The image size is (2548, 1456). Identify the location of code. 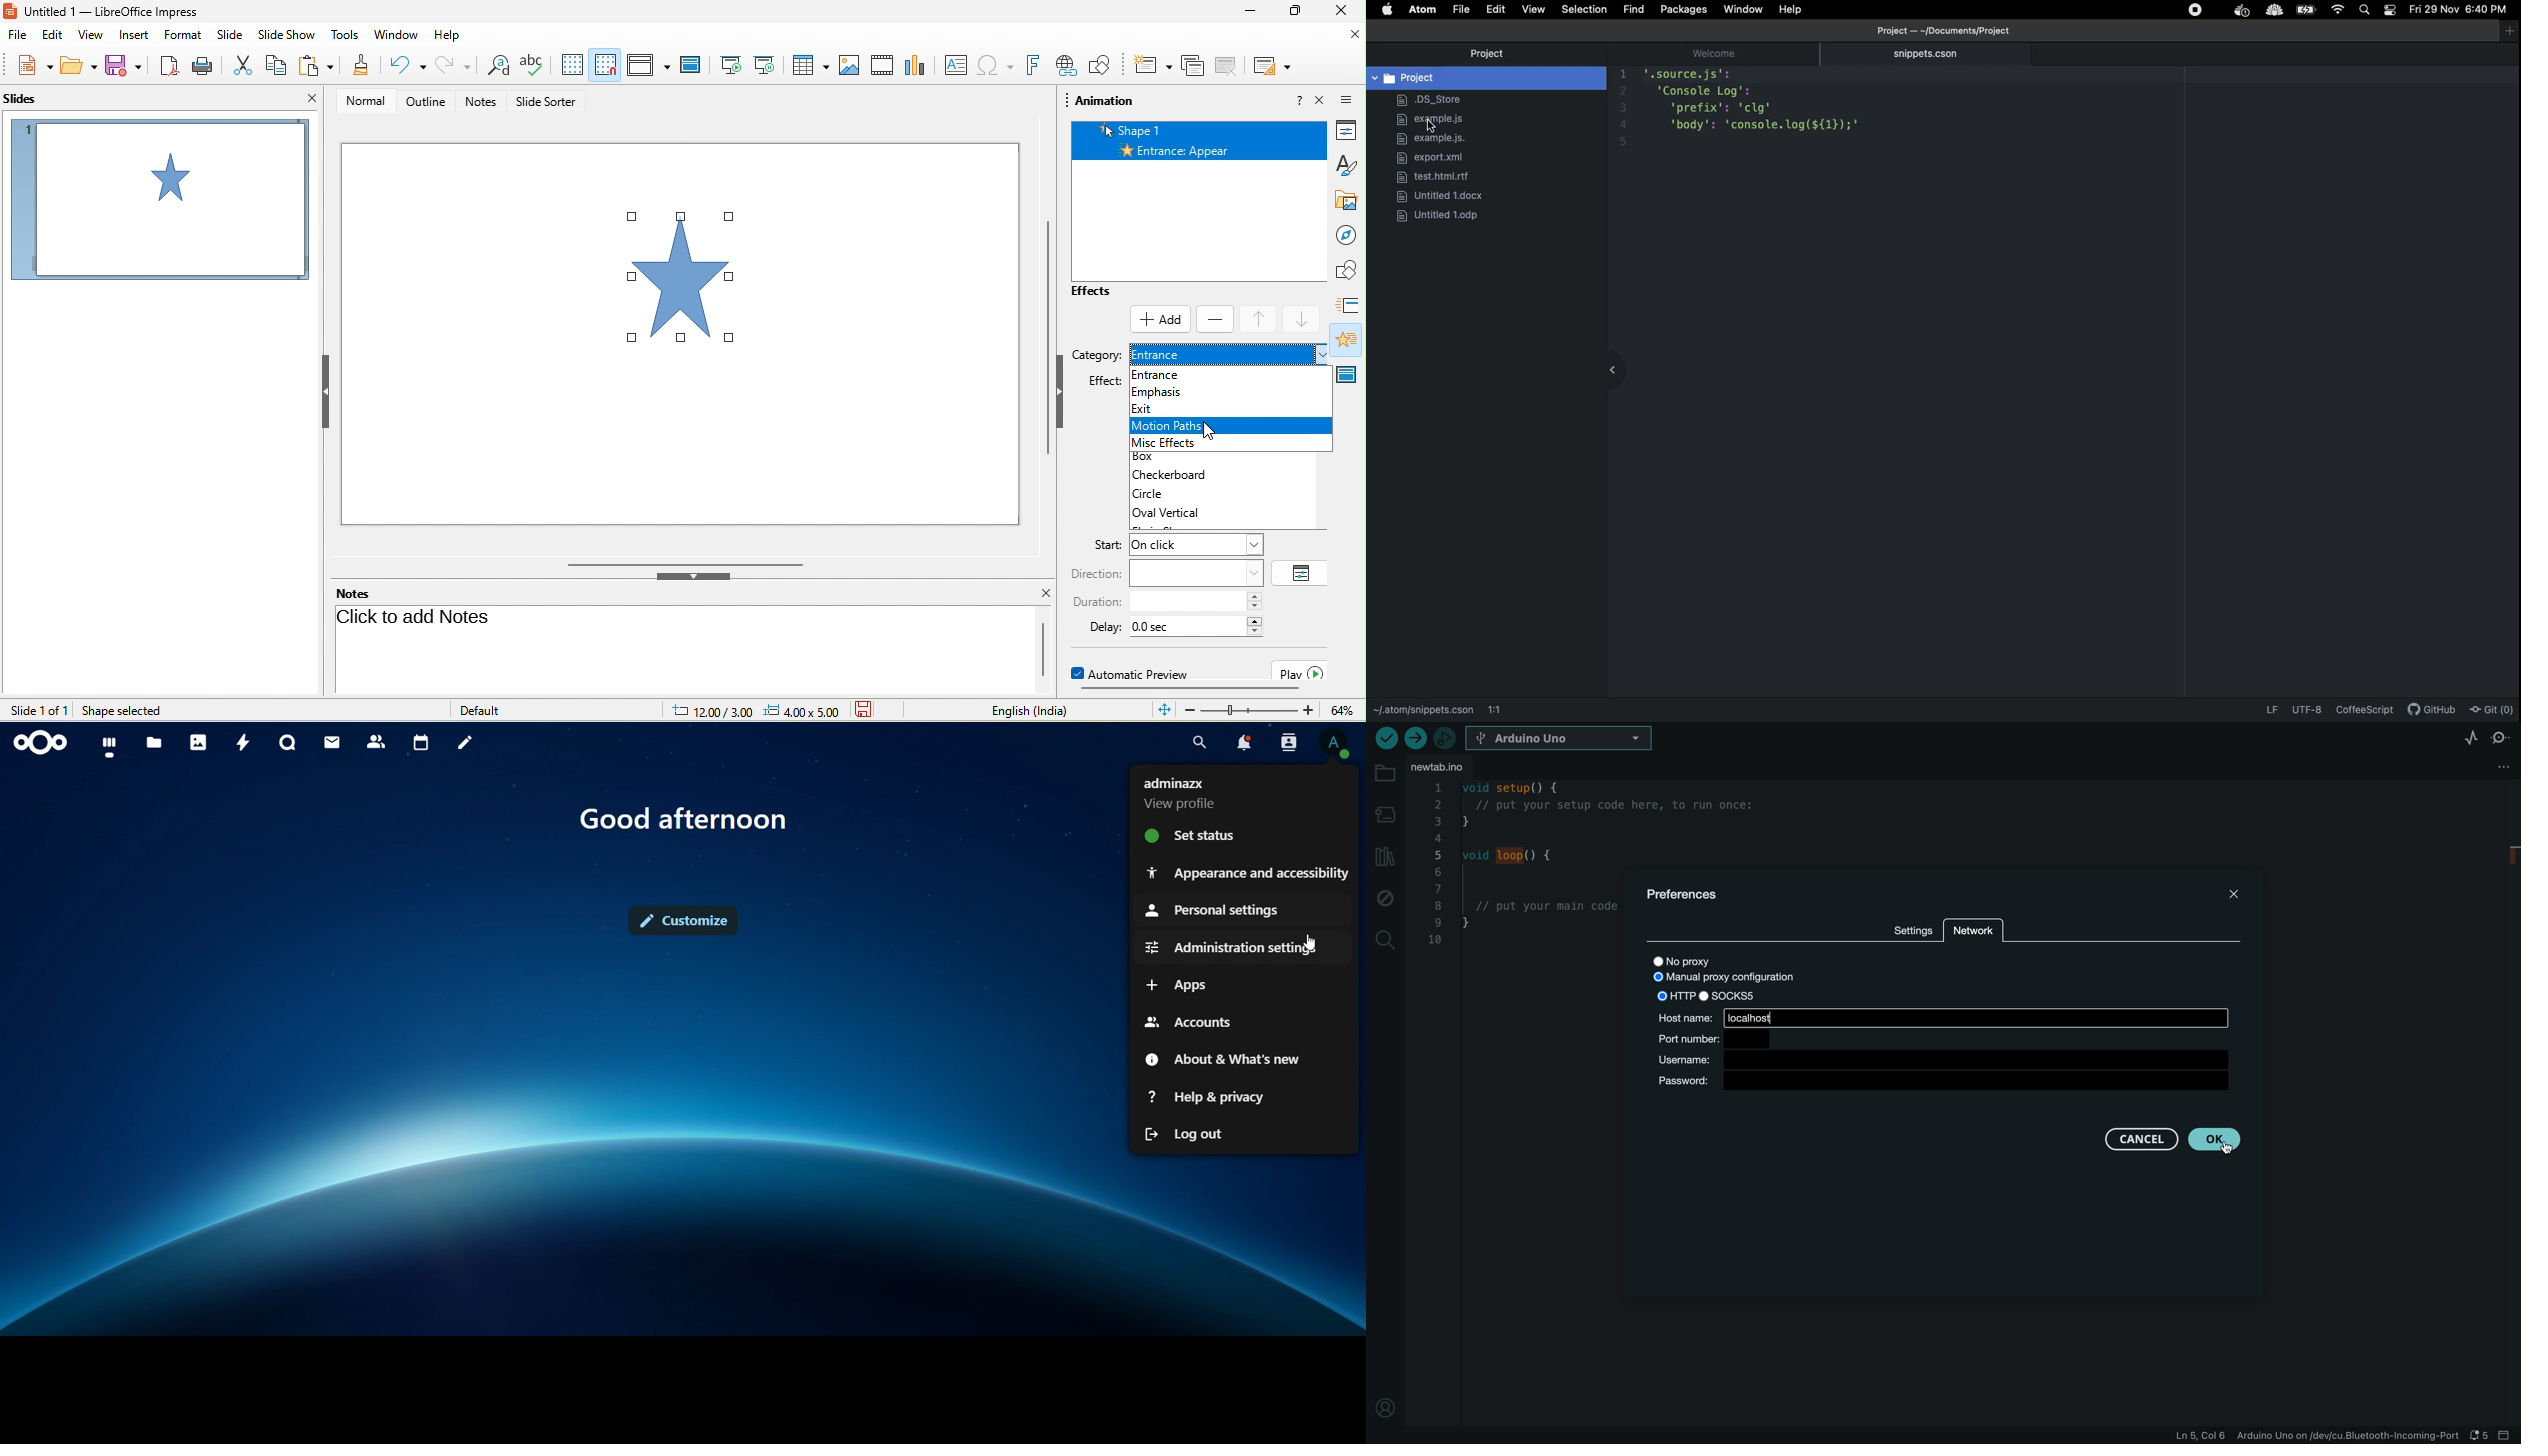
(1778, 104).